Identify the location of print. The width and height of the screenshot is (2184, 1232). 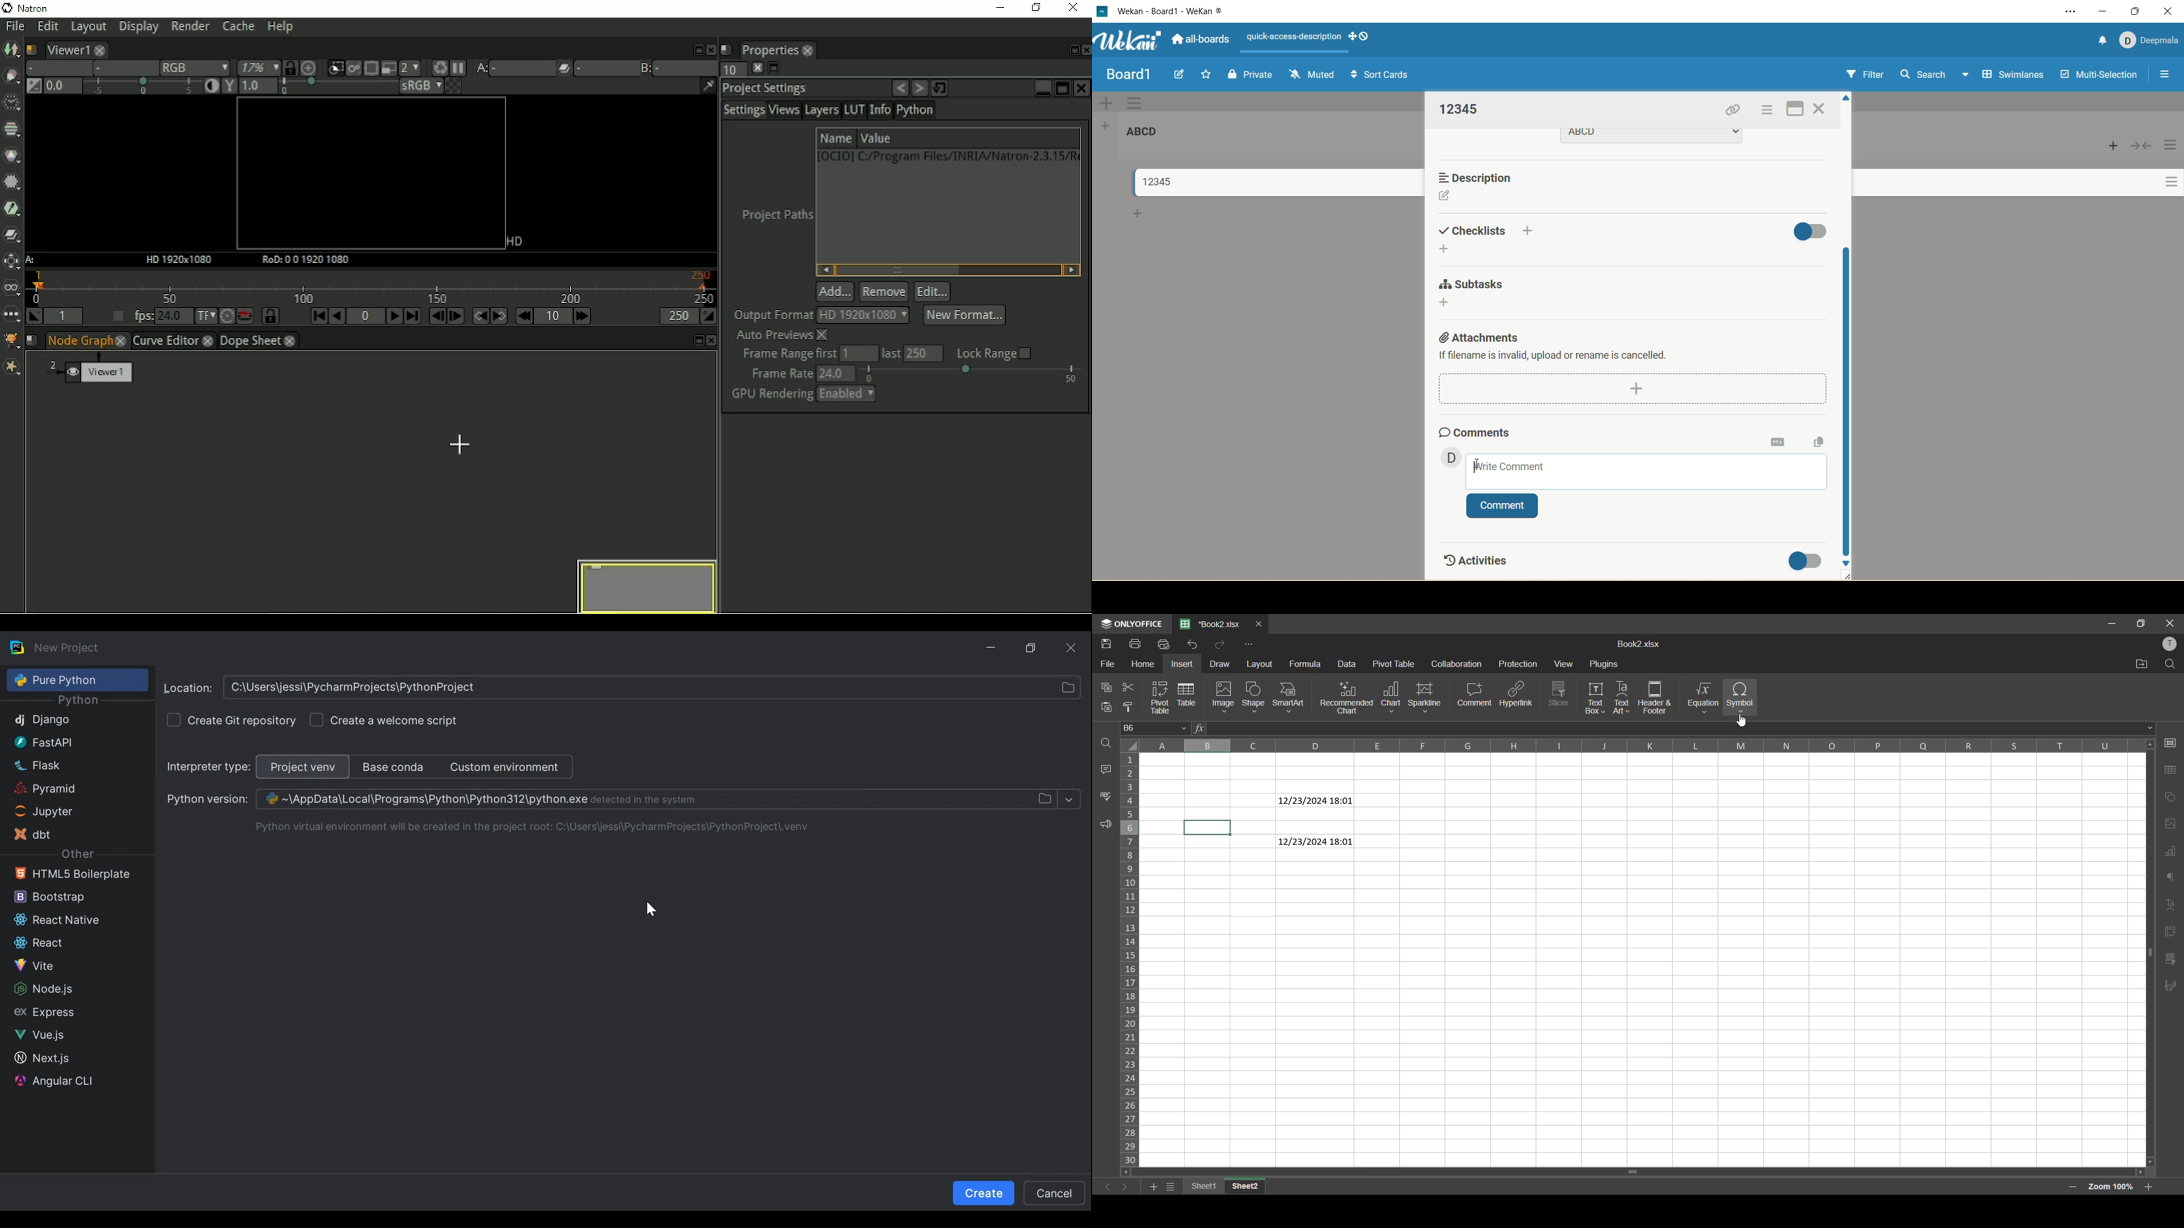
(1135, 646).